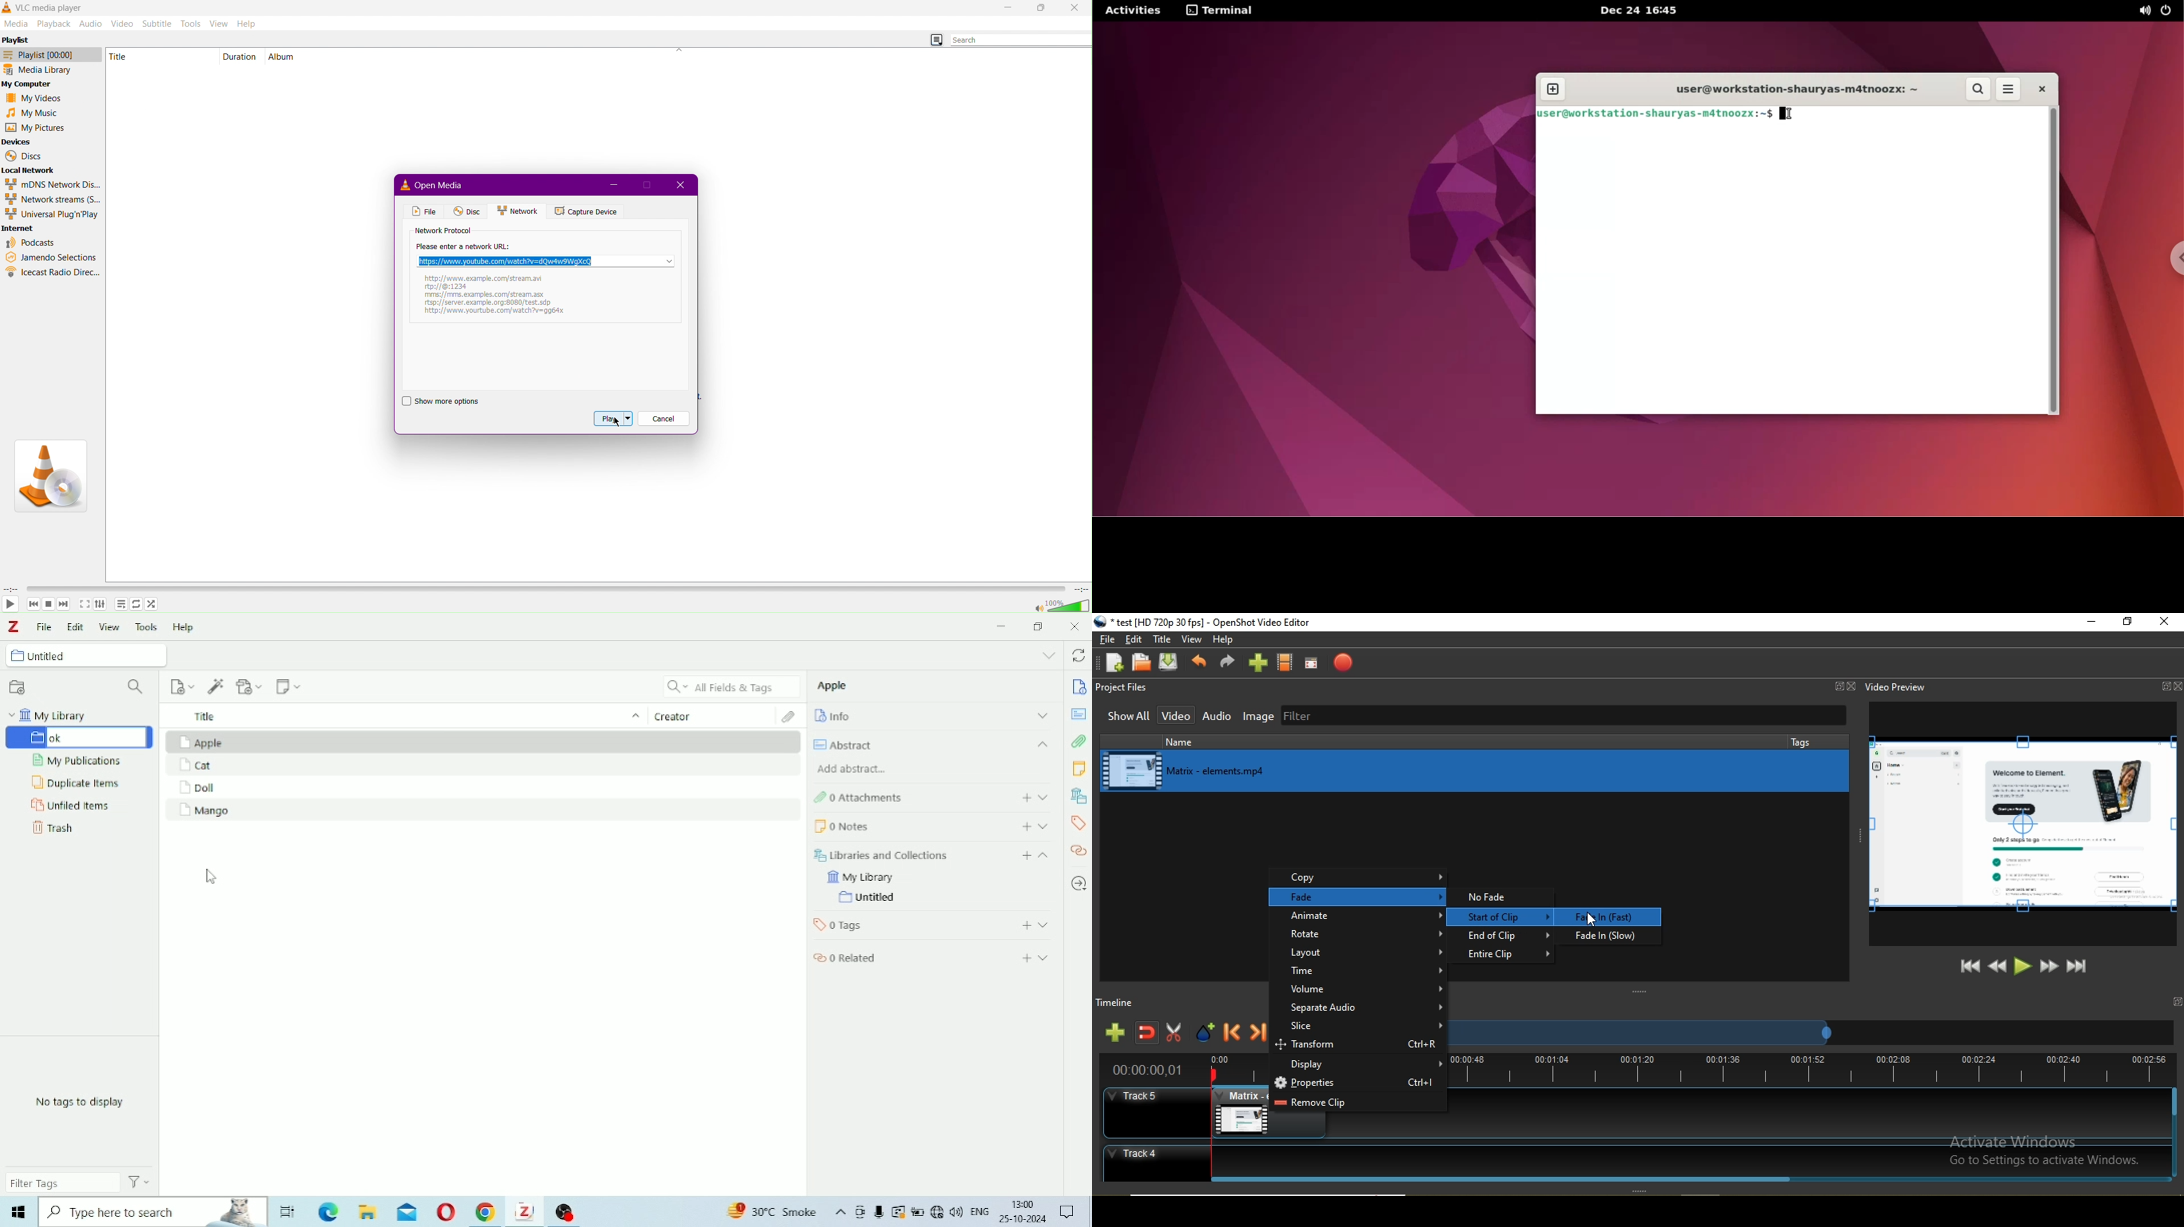 This screenshot has height=1232, width=2184. Describe the element at coordinates (880, 855) in the screenshot. I see `Libraries and Collections` at that location.